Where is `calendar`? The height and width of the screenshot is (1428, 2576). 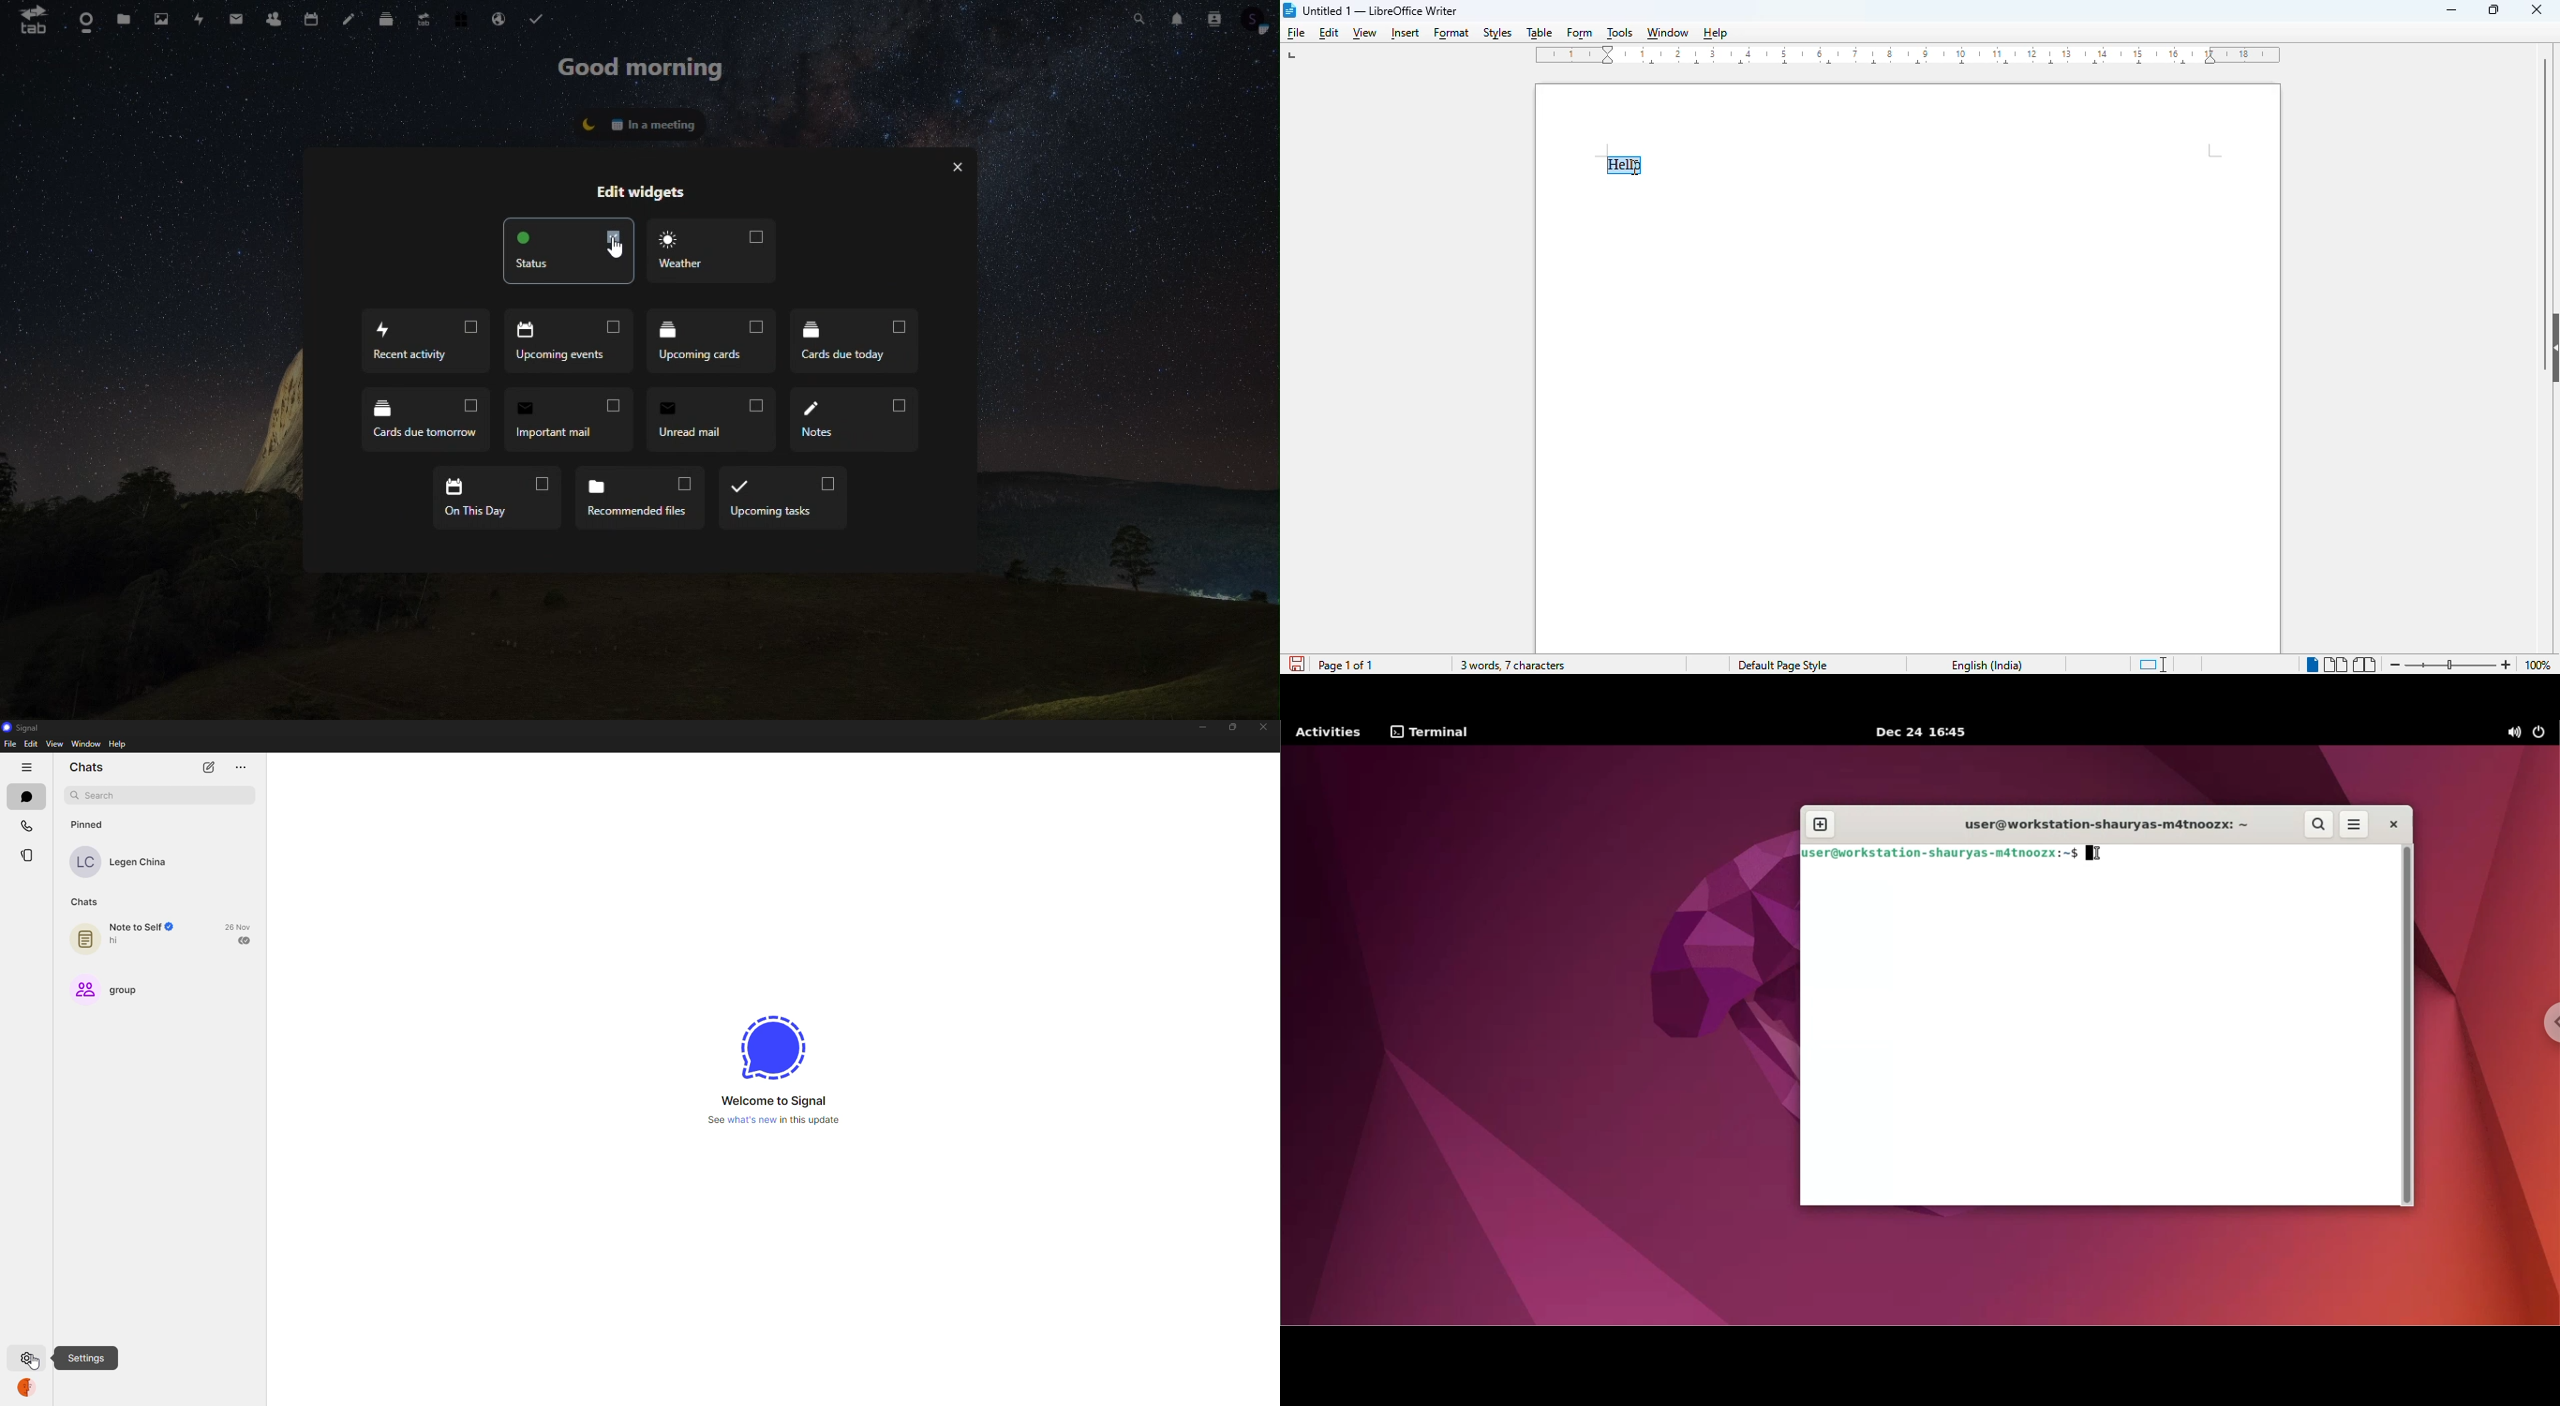 calendar is located at coordinates (309, 19).